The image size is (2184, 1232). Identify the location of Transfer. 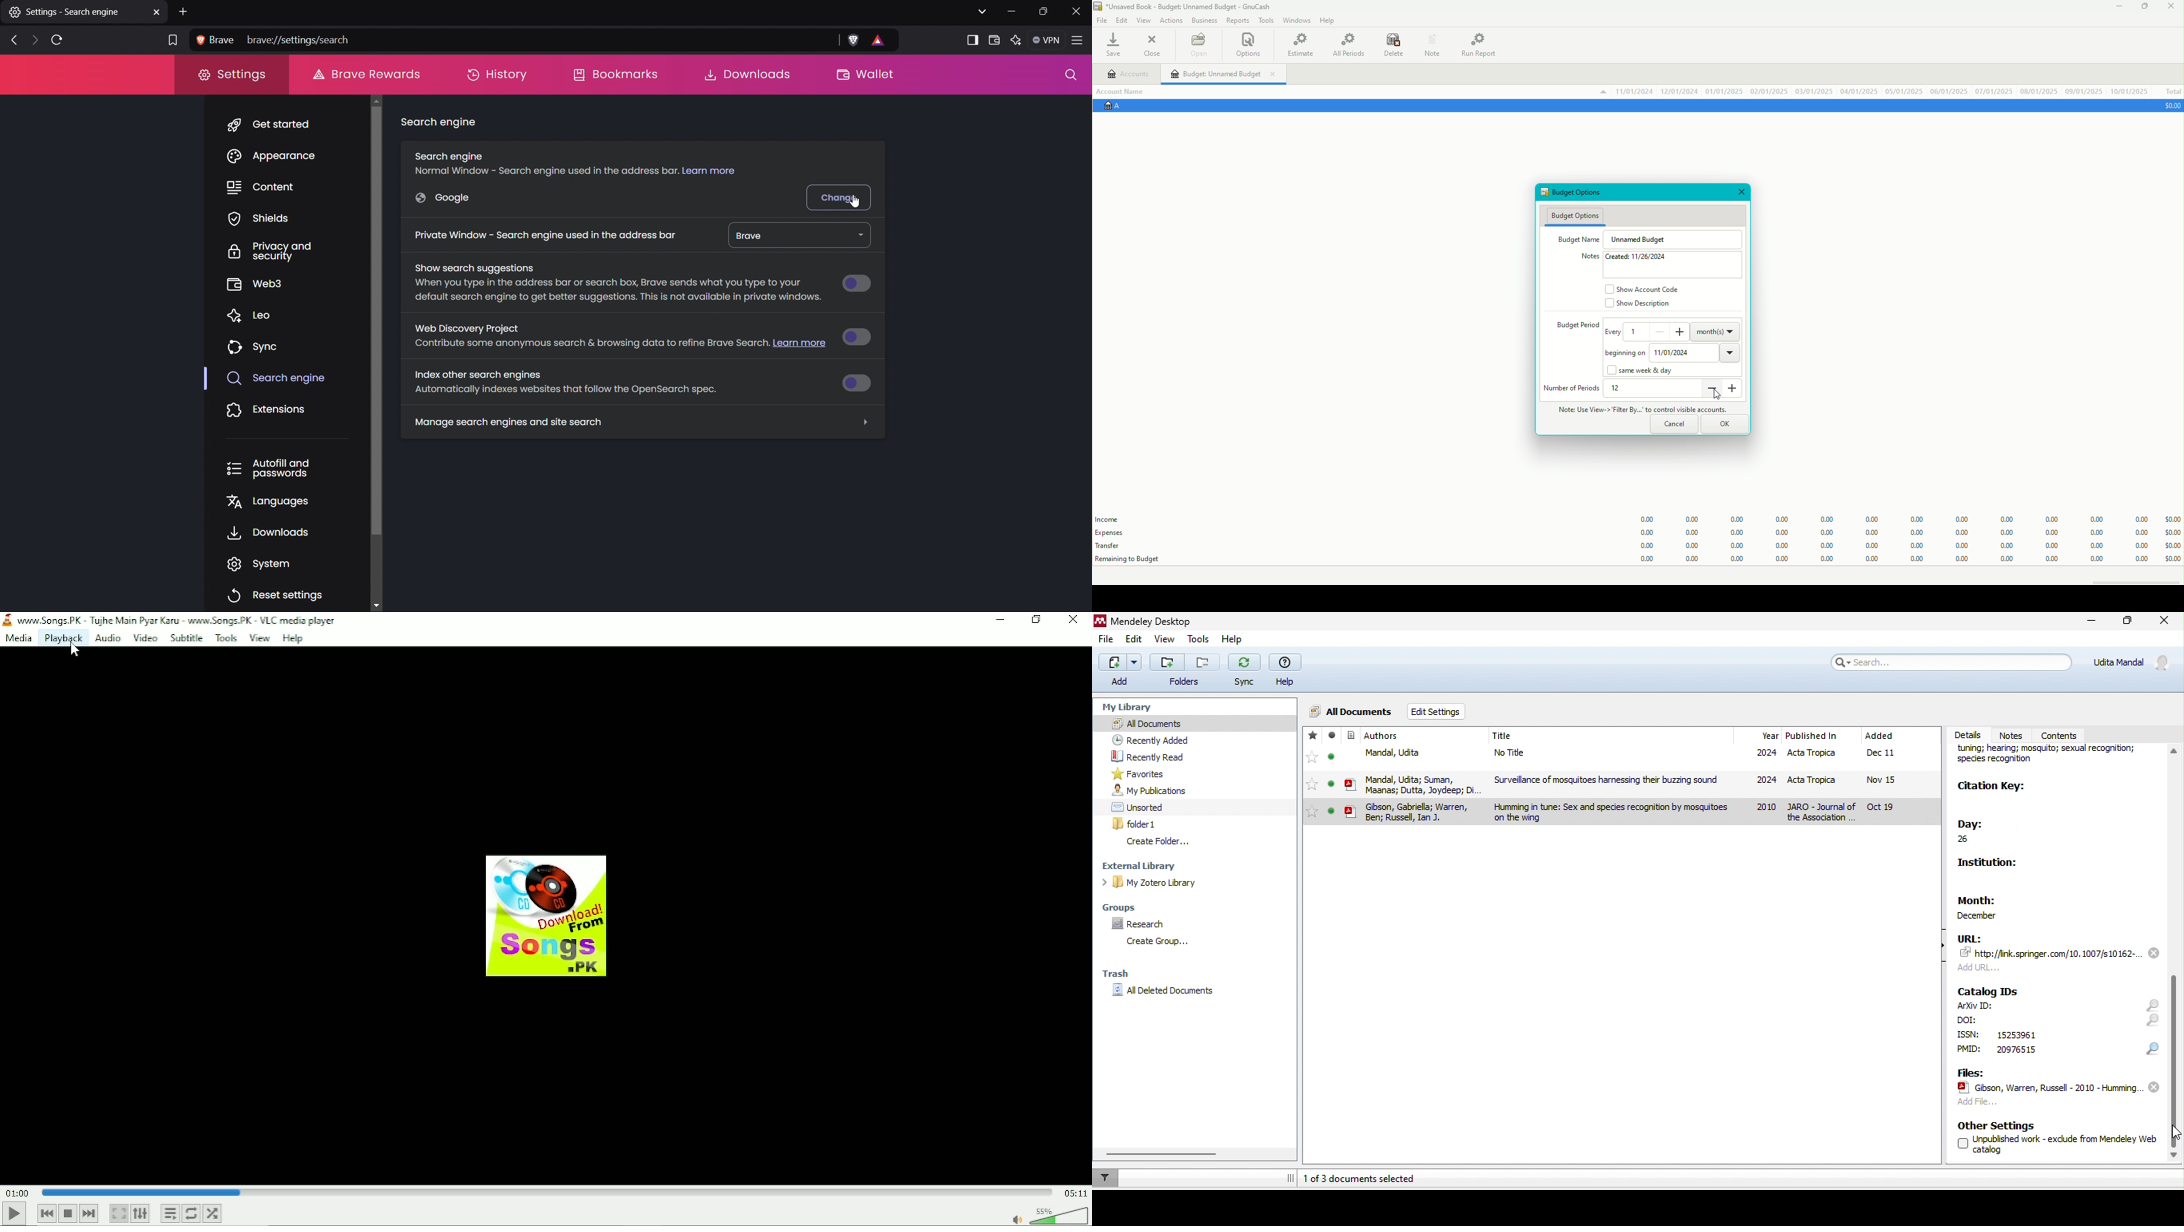
(1114, 545).